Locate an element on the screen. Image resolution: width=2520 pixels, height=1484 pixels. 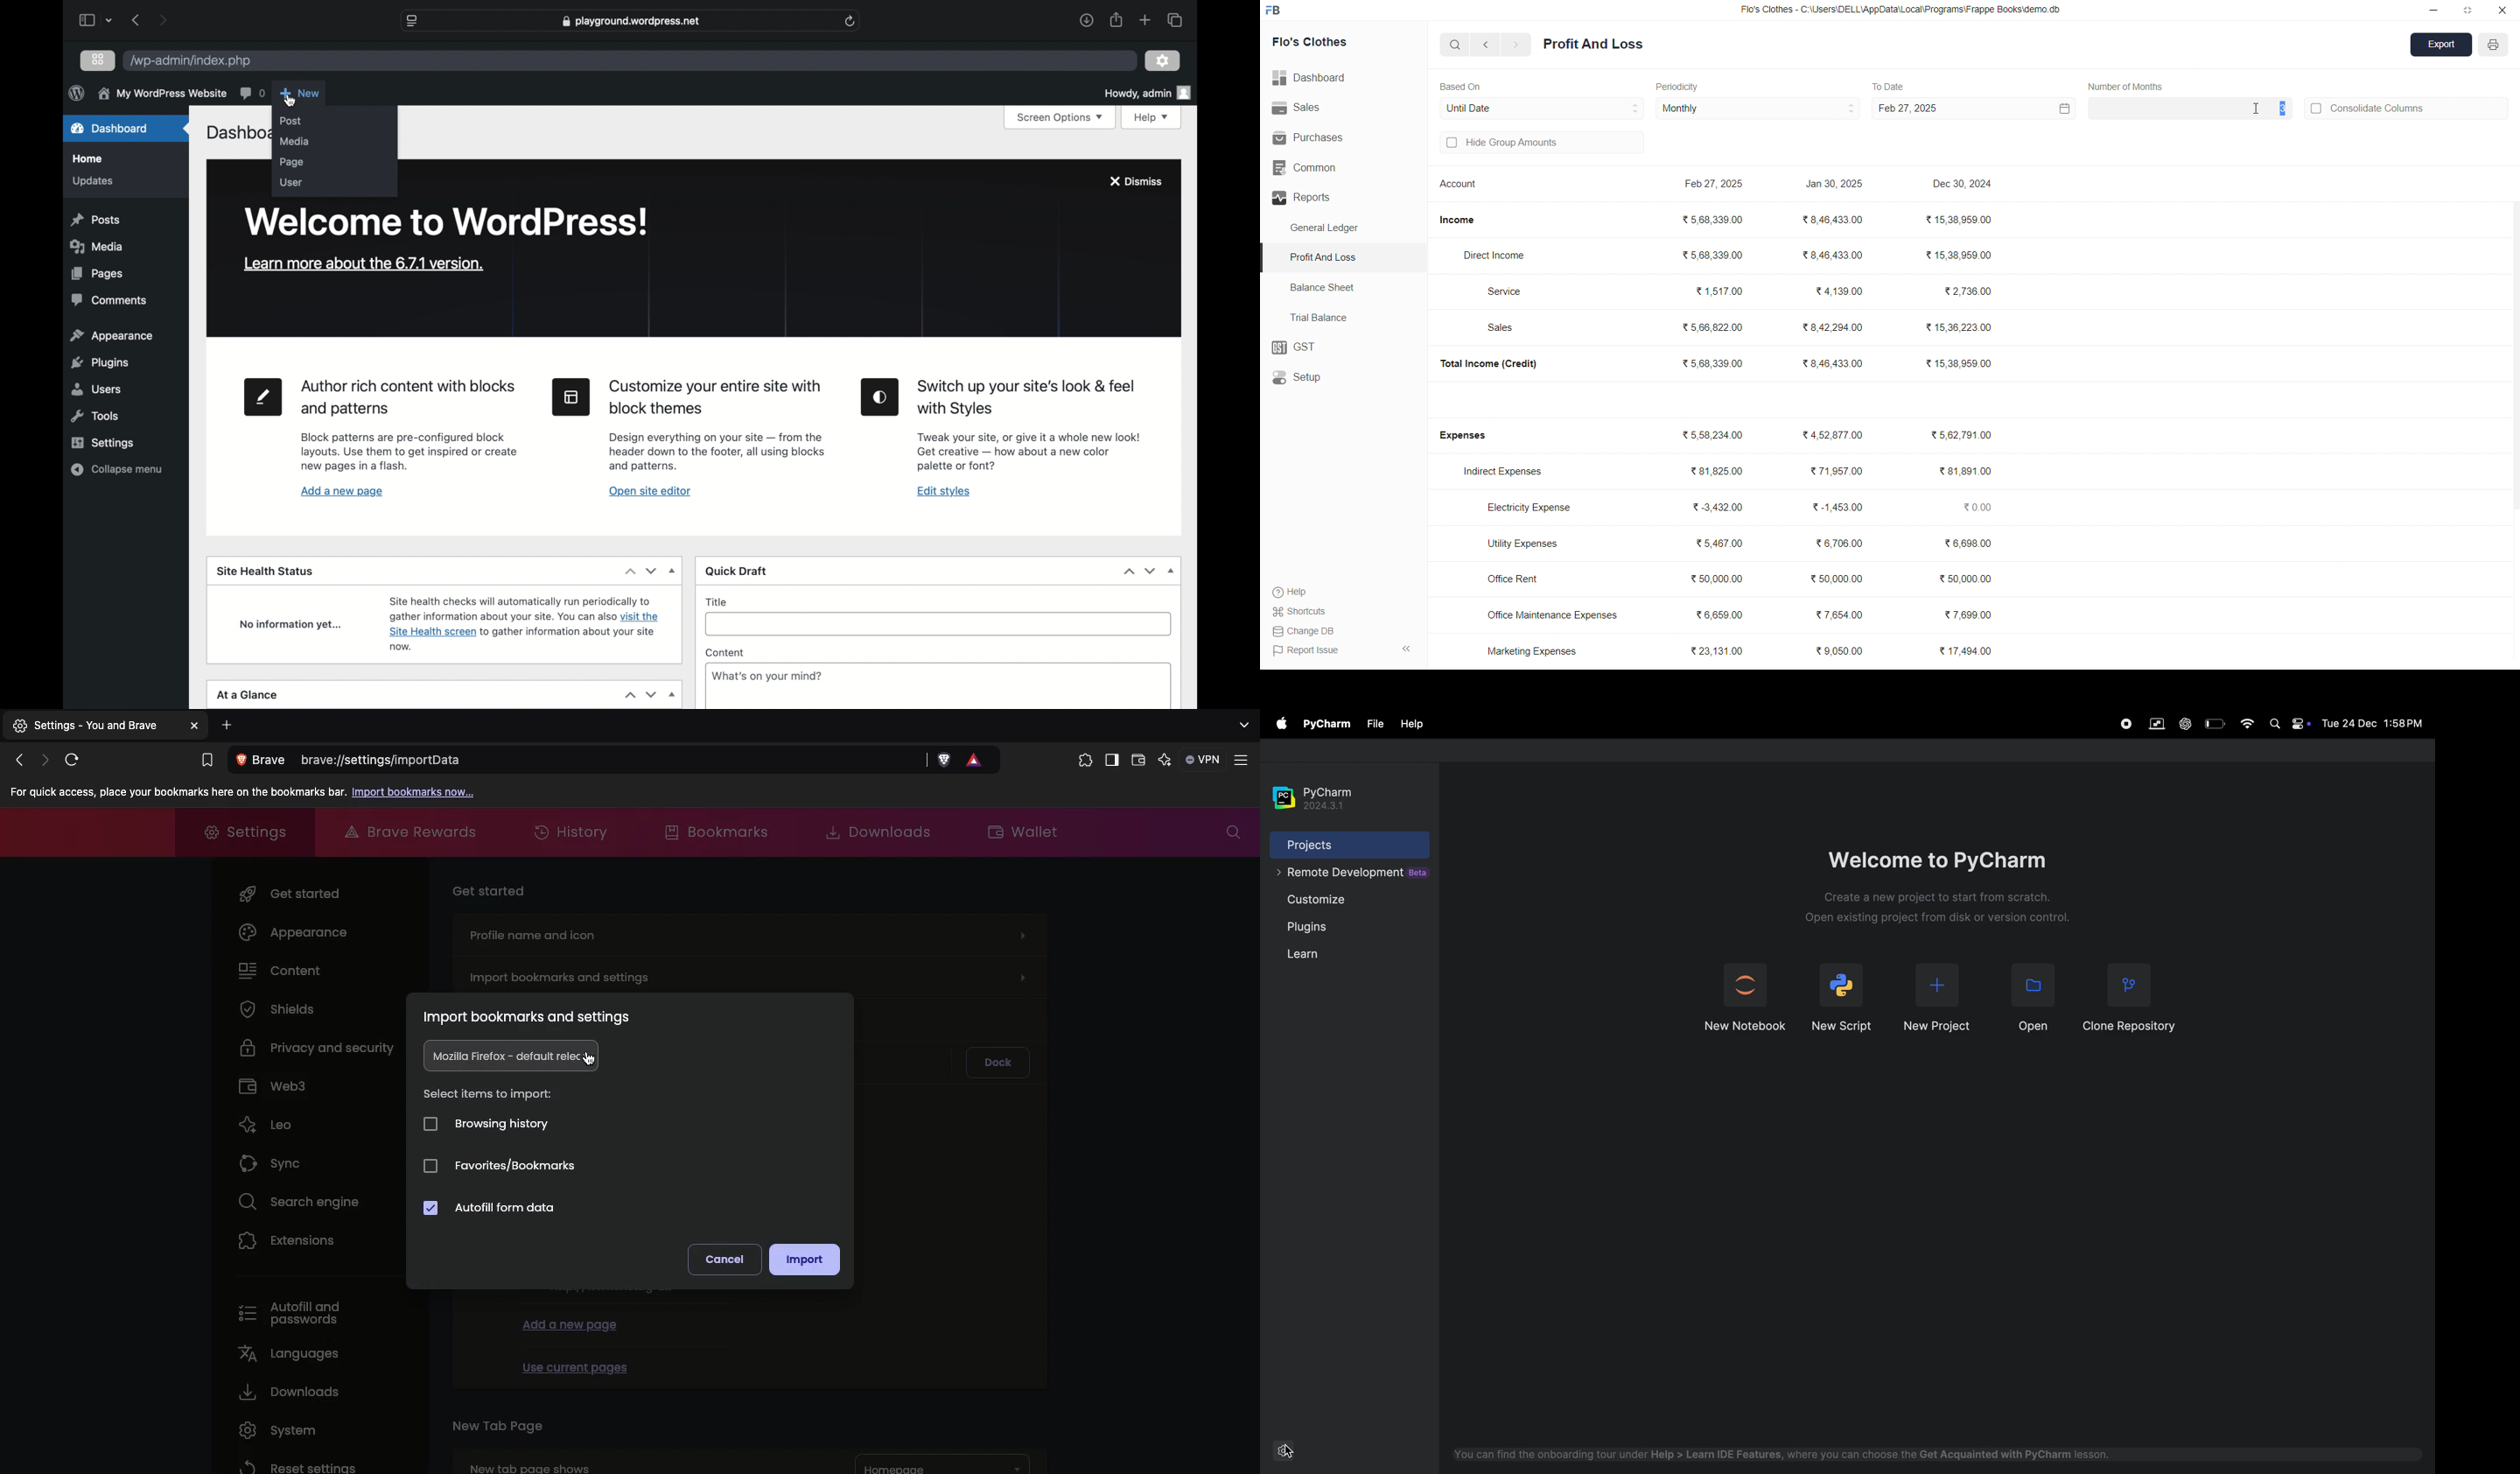
content is located at coordinates (724, 653).